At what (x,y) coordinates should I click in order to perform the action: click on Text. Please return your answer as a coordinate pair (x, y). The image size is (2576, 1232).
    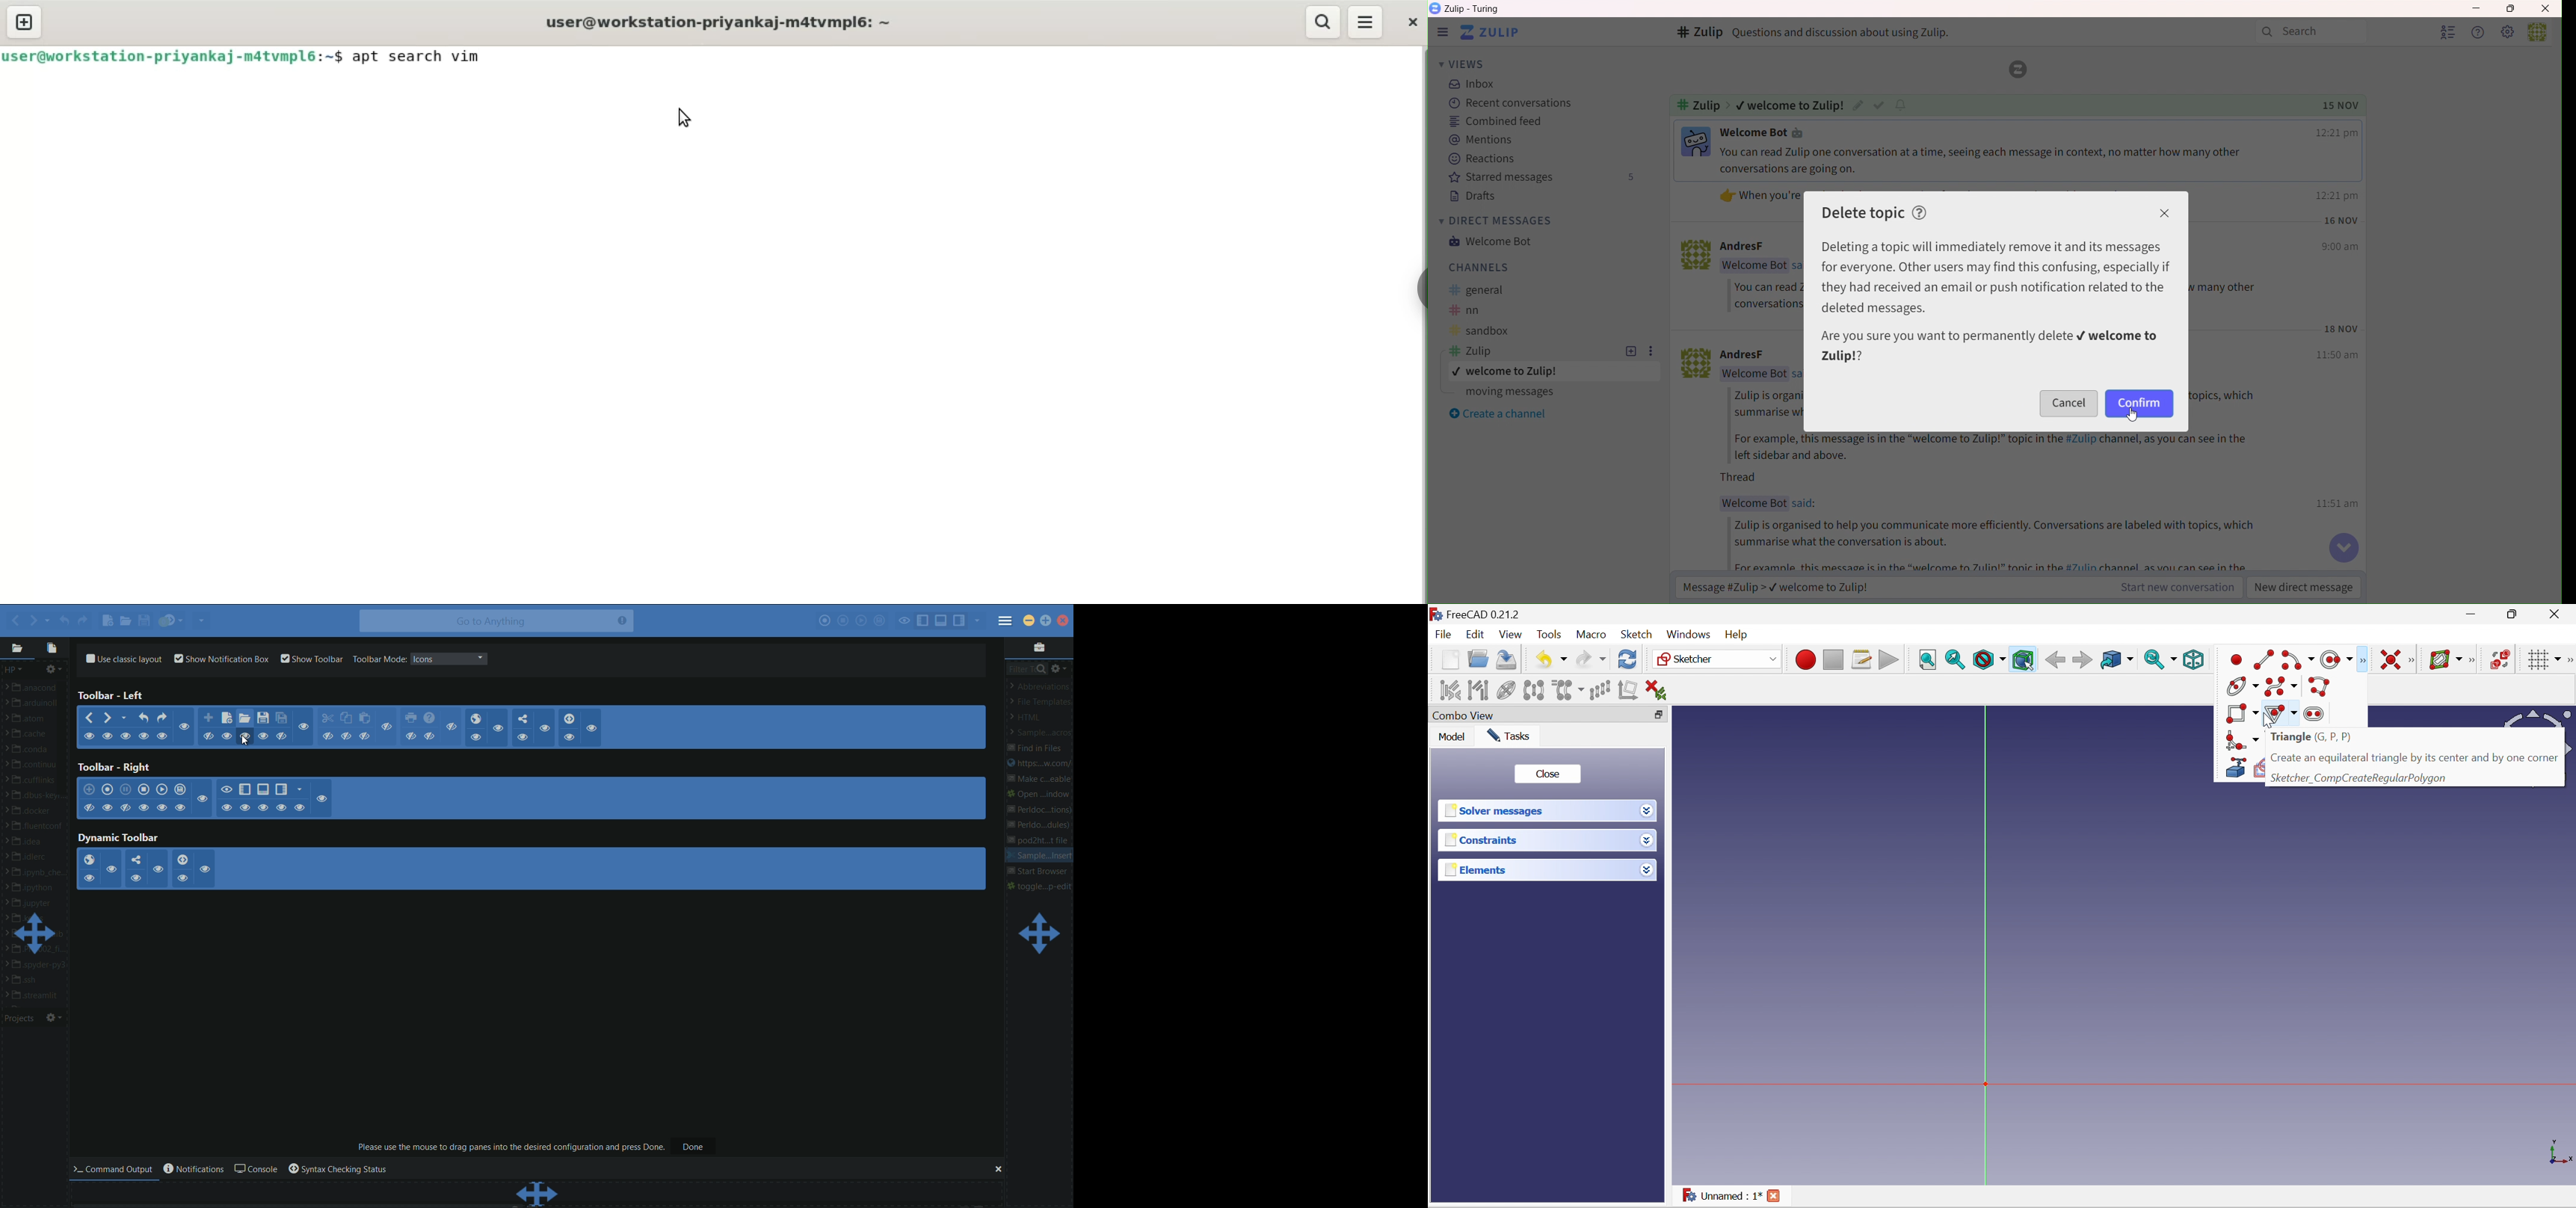
    Looking at the image, I should click on (1759, 195).